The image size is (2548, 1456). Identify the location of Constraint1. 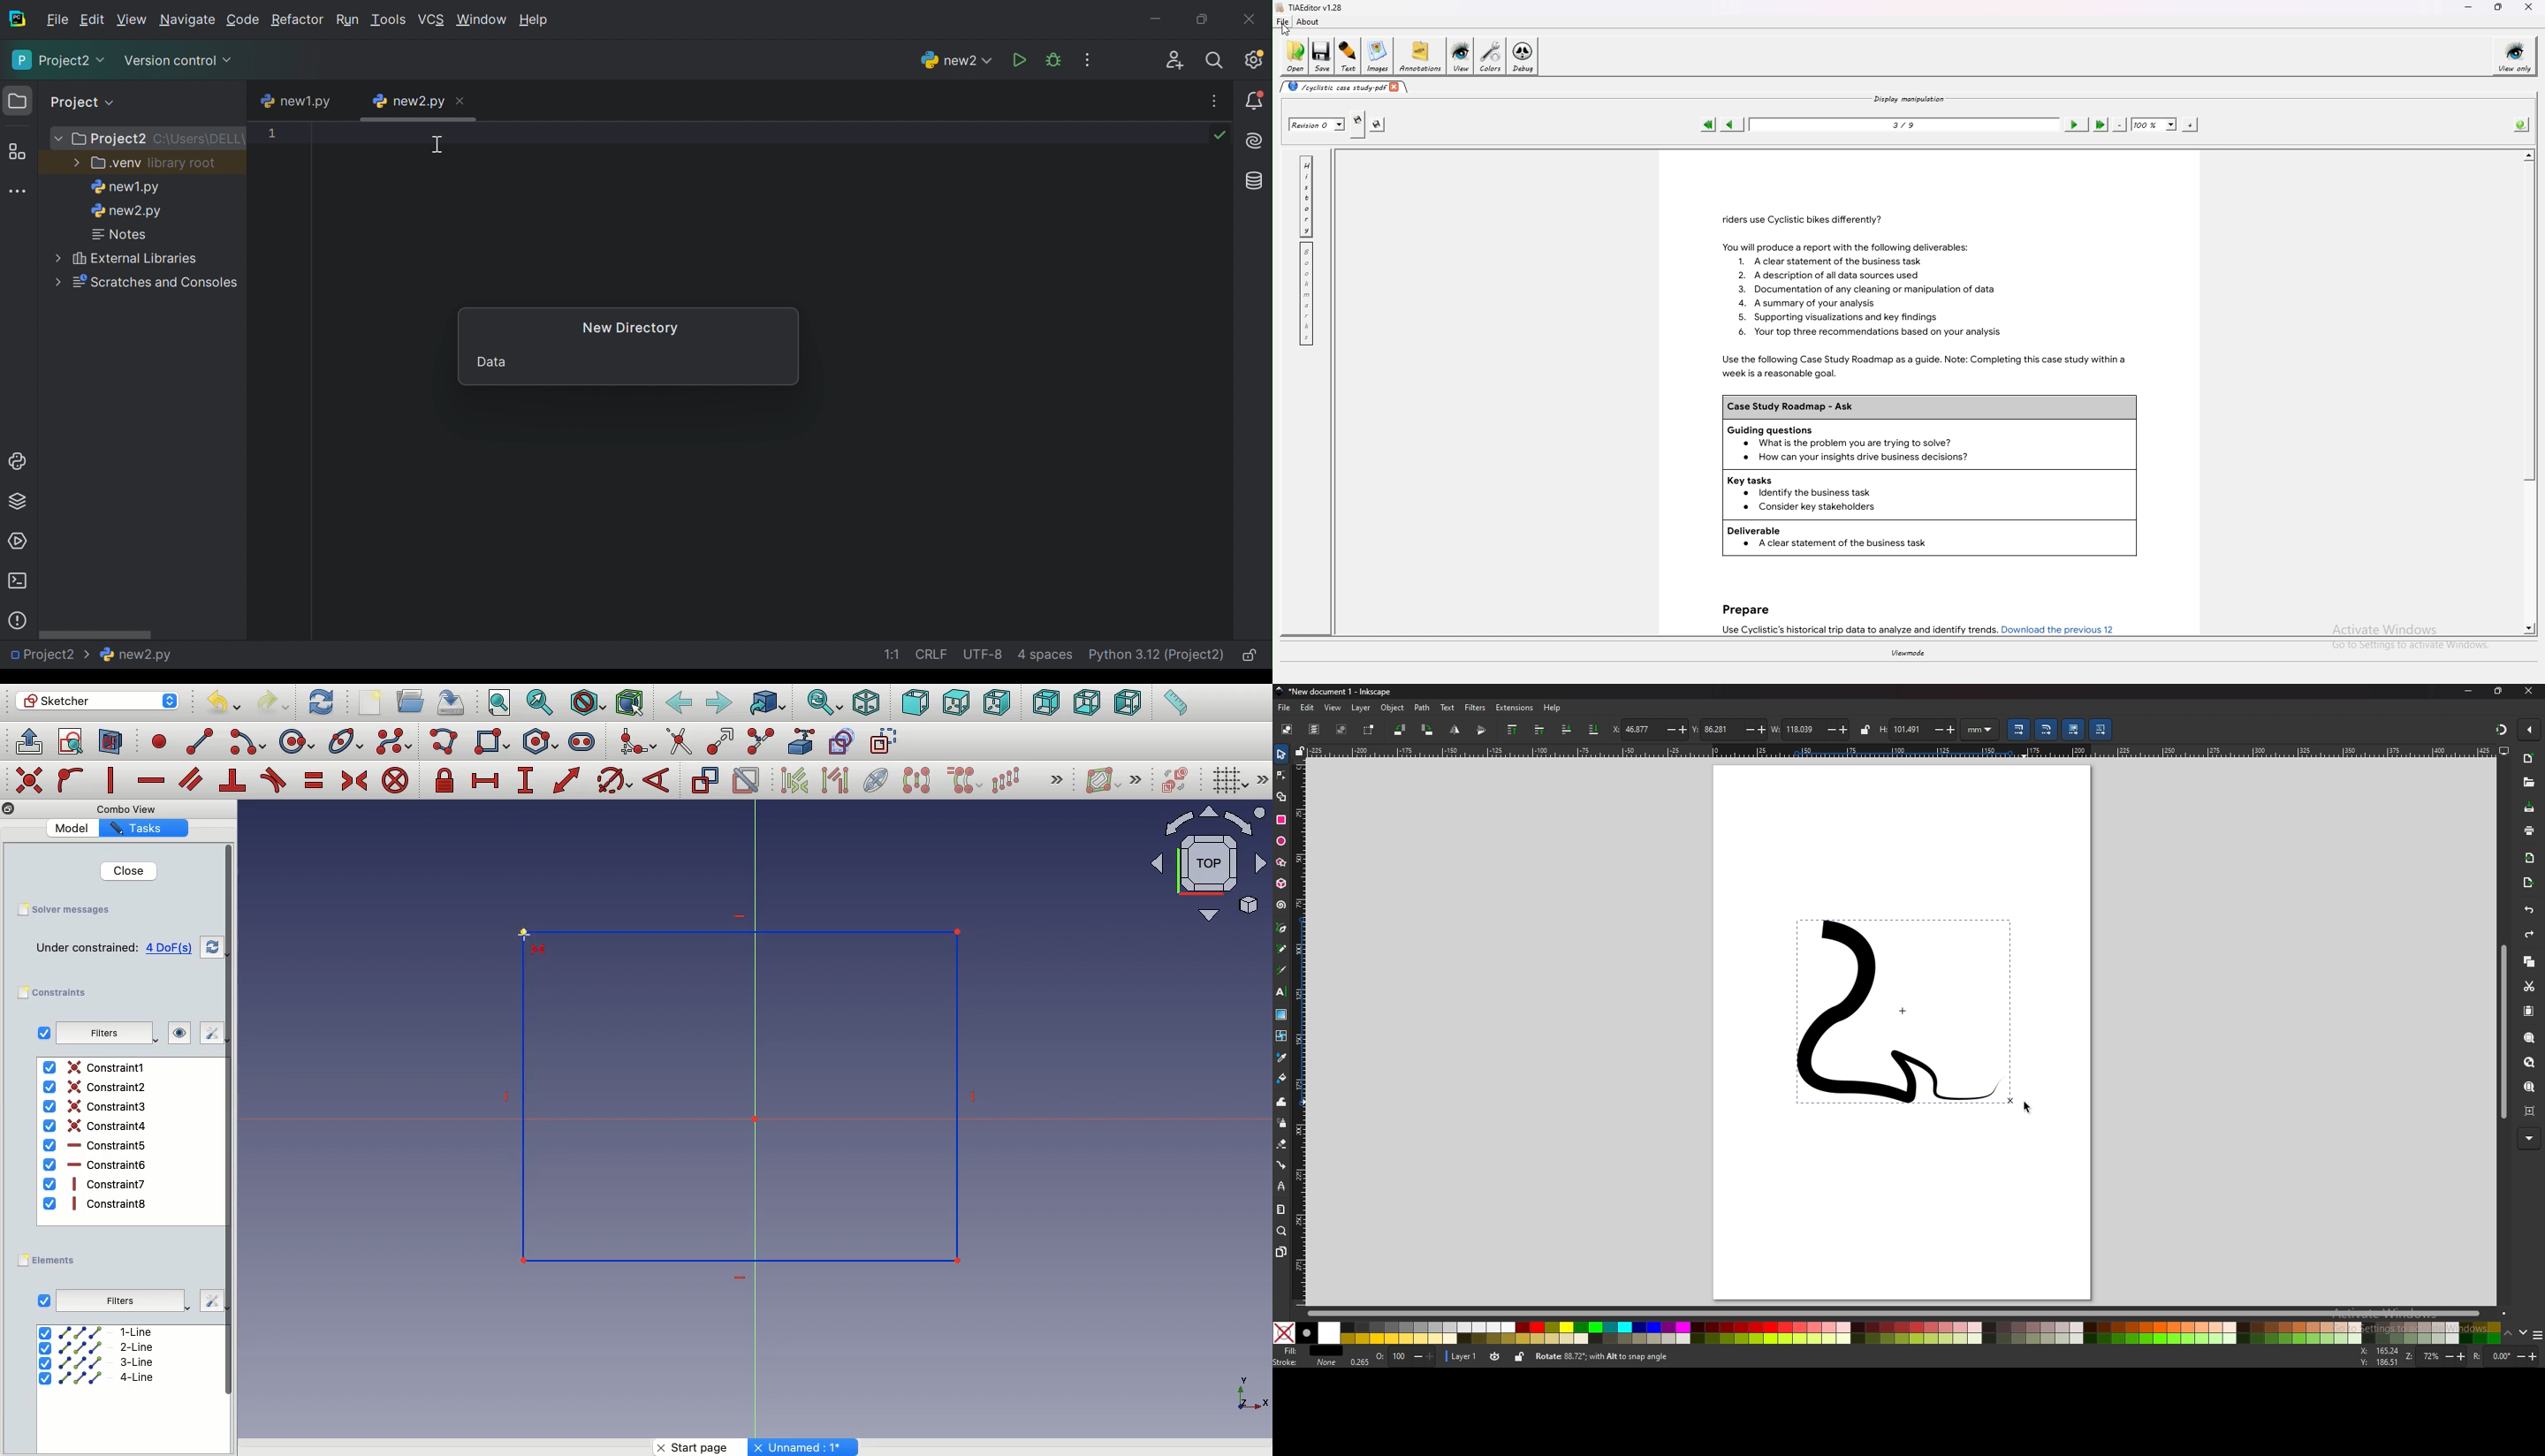
(94, 1067).